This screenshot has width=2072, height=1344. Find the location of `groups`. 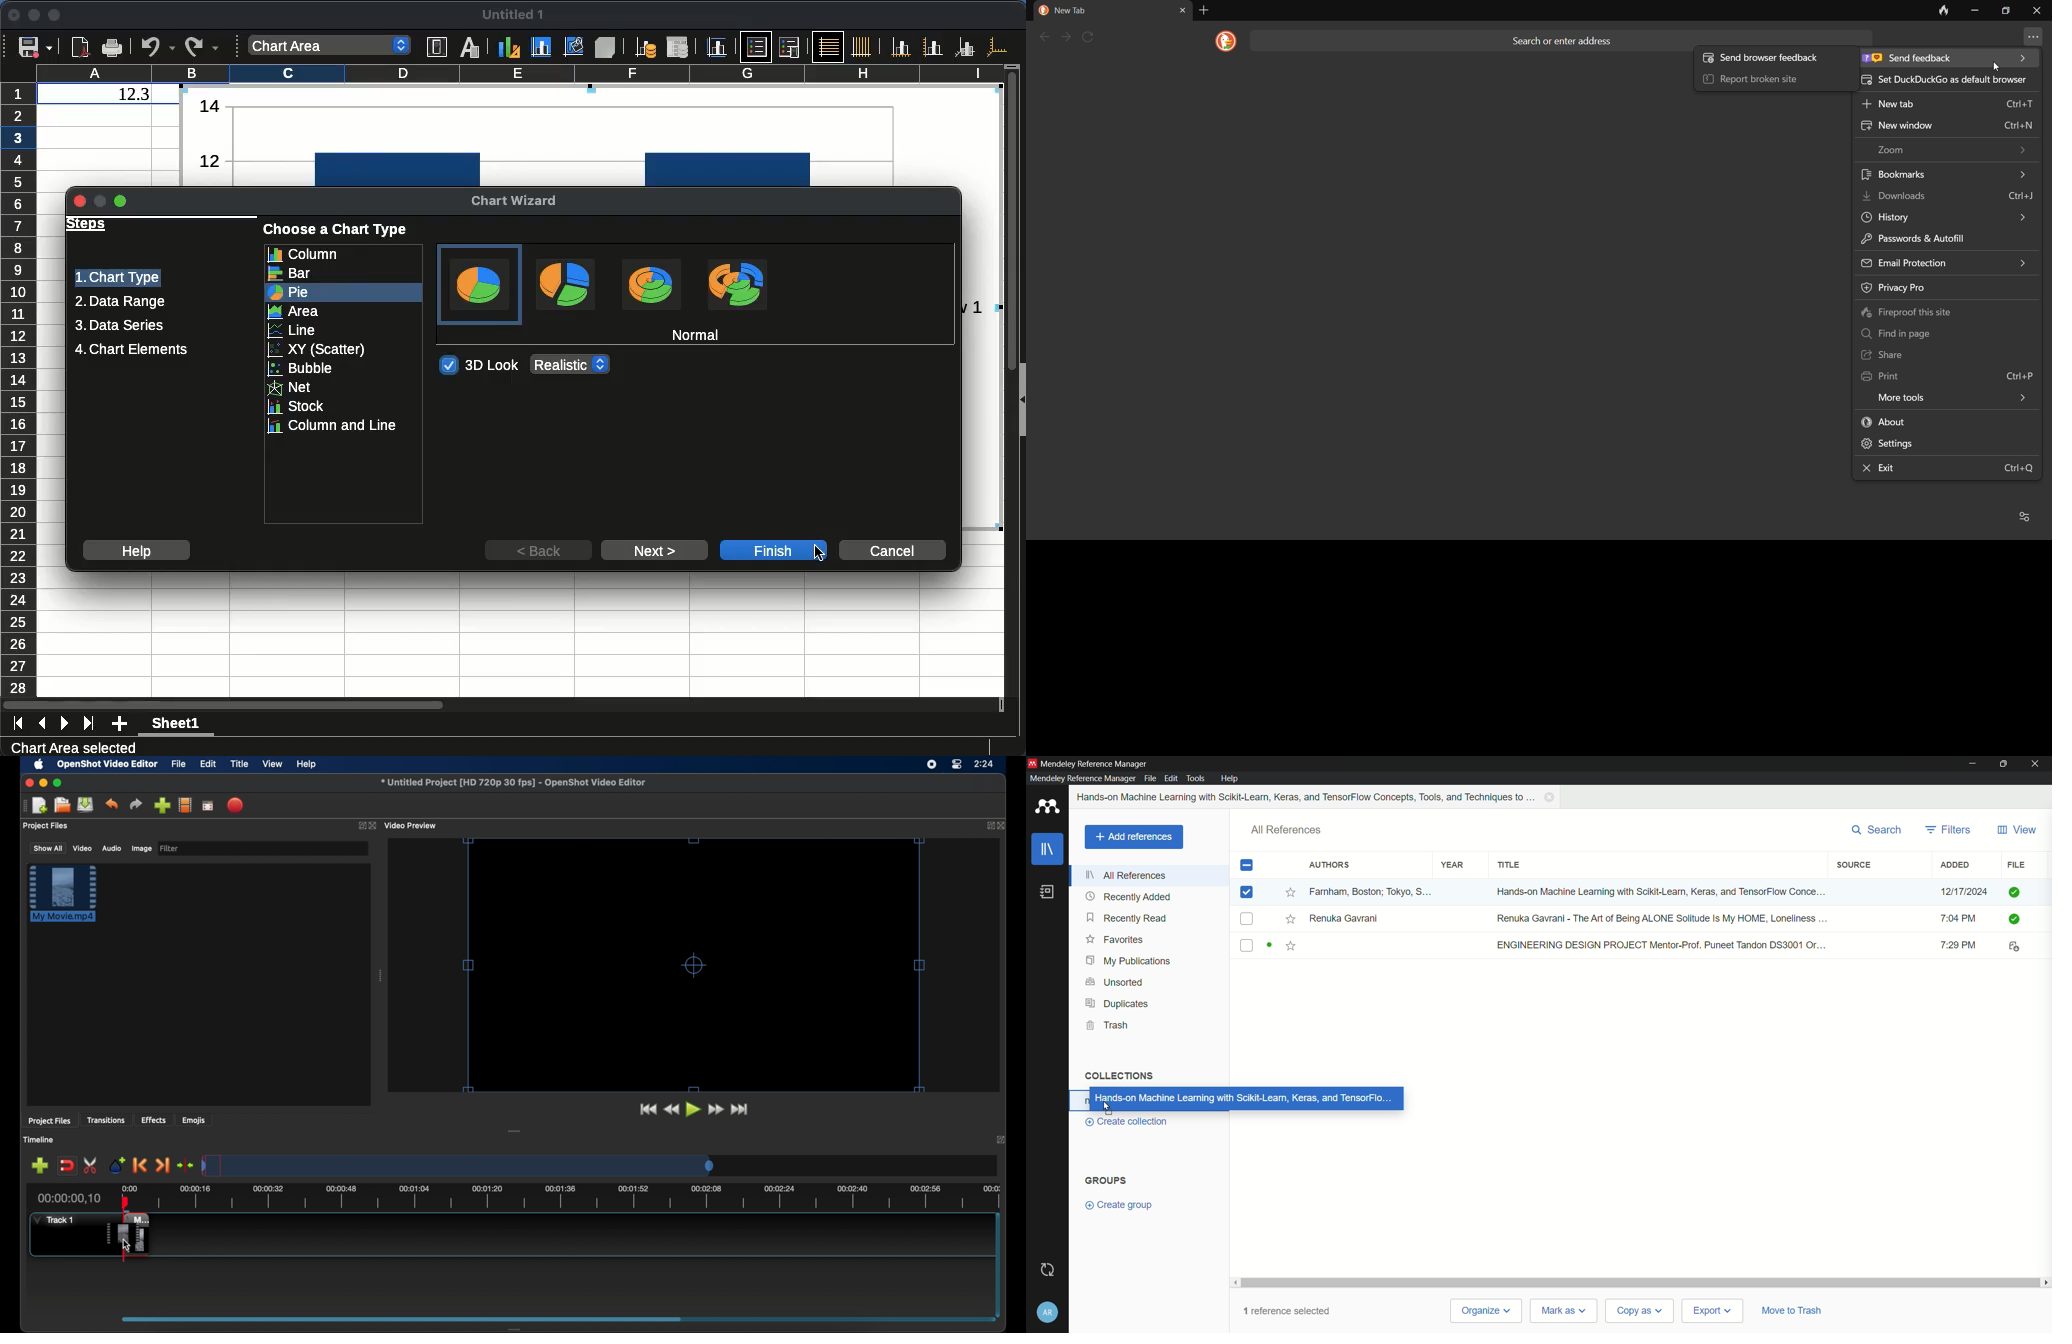

groups is located at coordinates (1106, 1181).